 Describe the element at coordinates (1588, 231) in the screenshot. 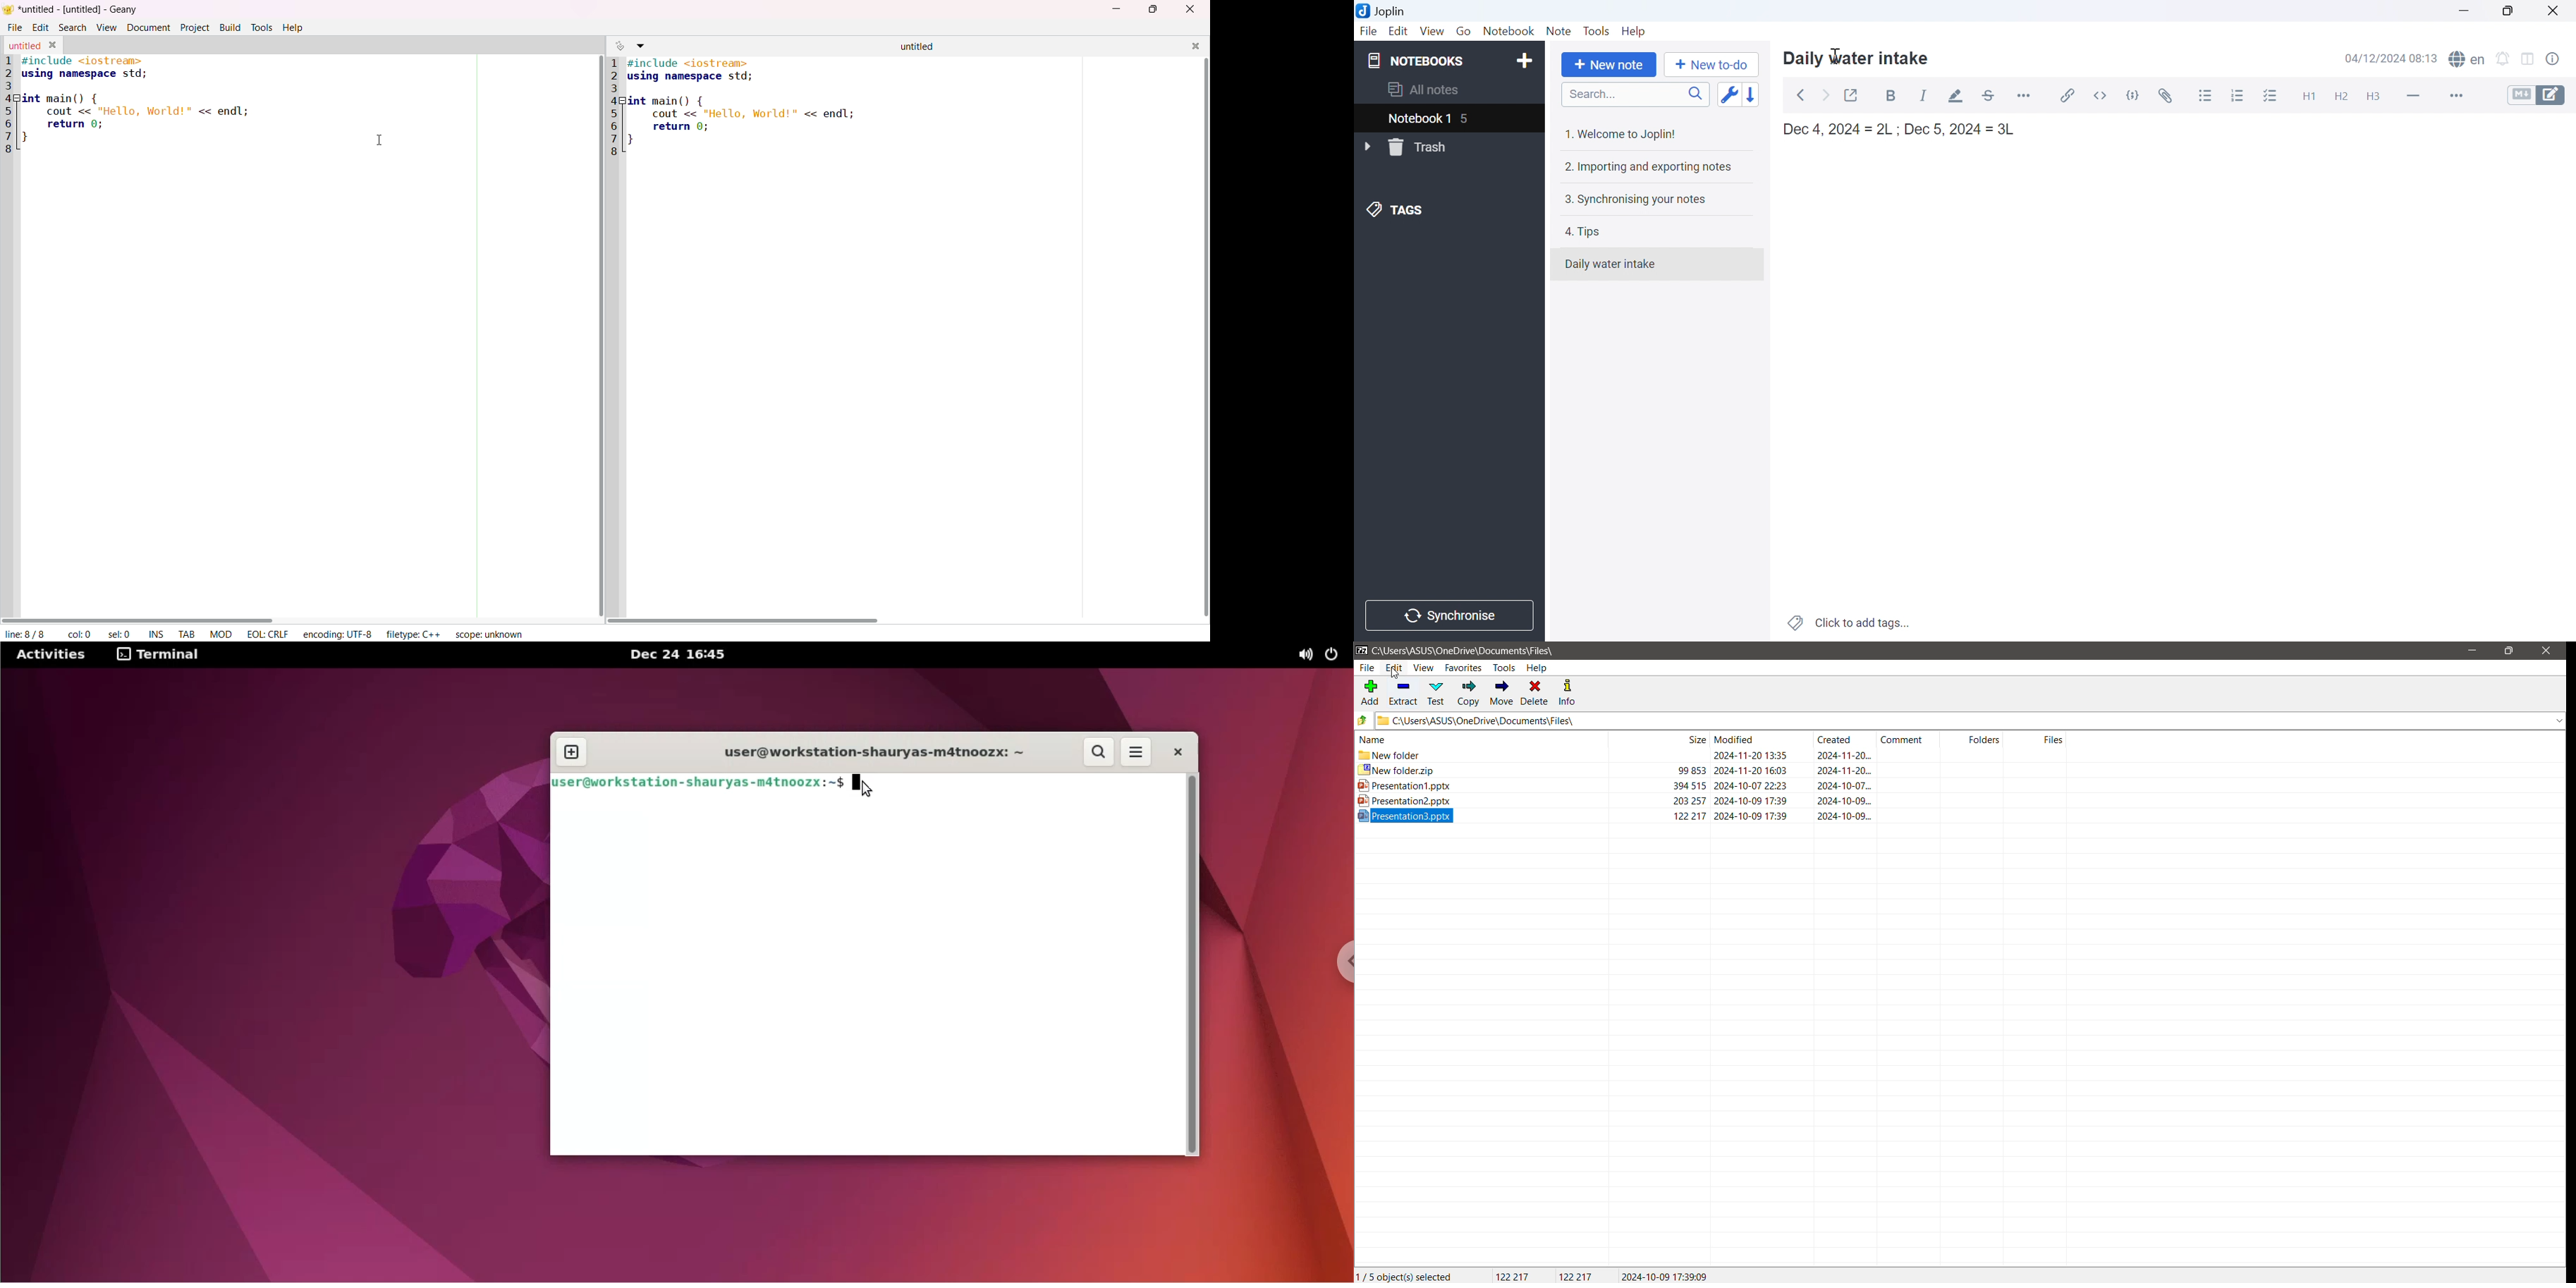

I see `4. Tips` at that location.